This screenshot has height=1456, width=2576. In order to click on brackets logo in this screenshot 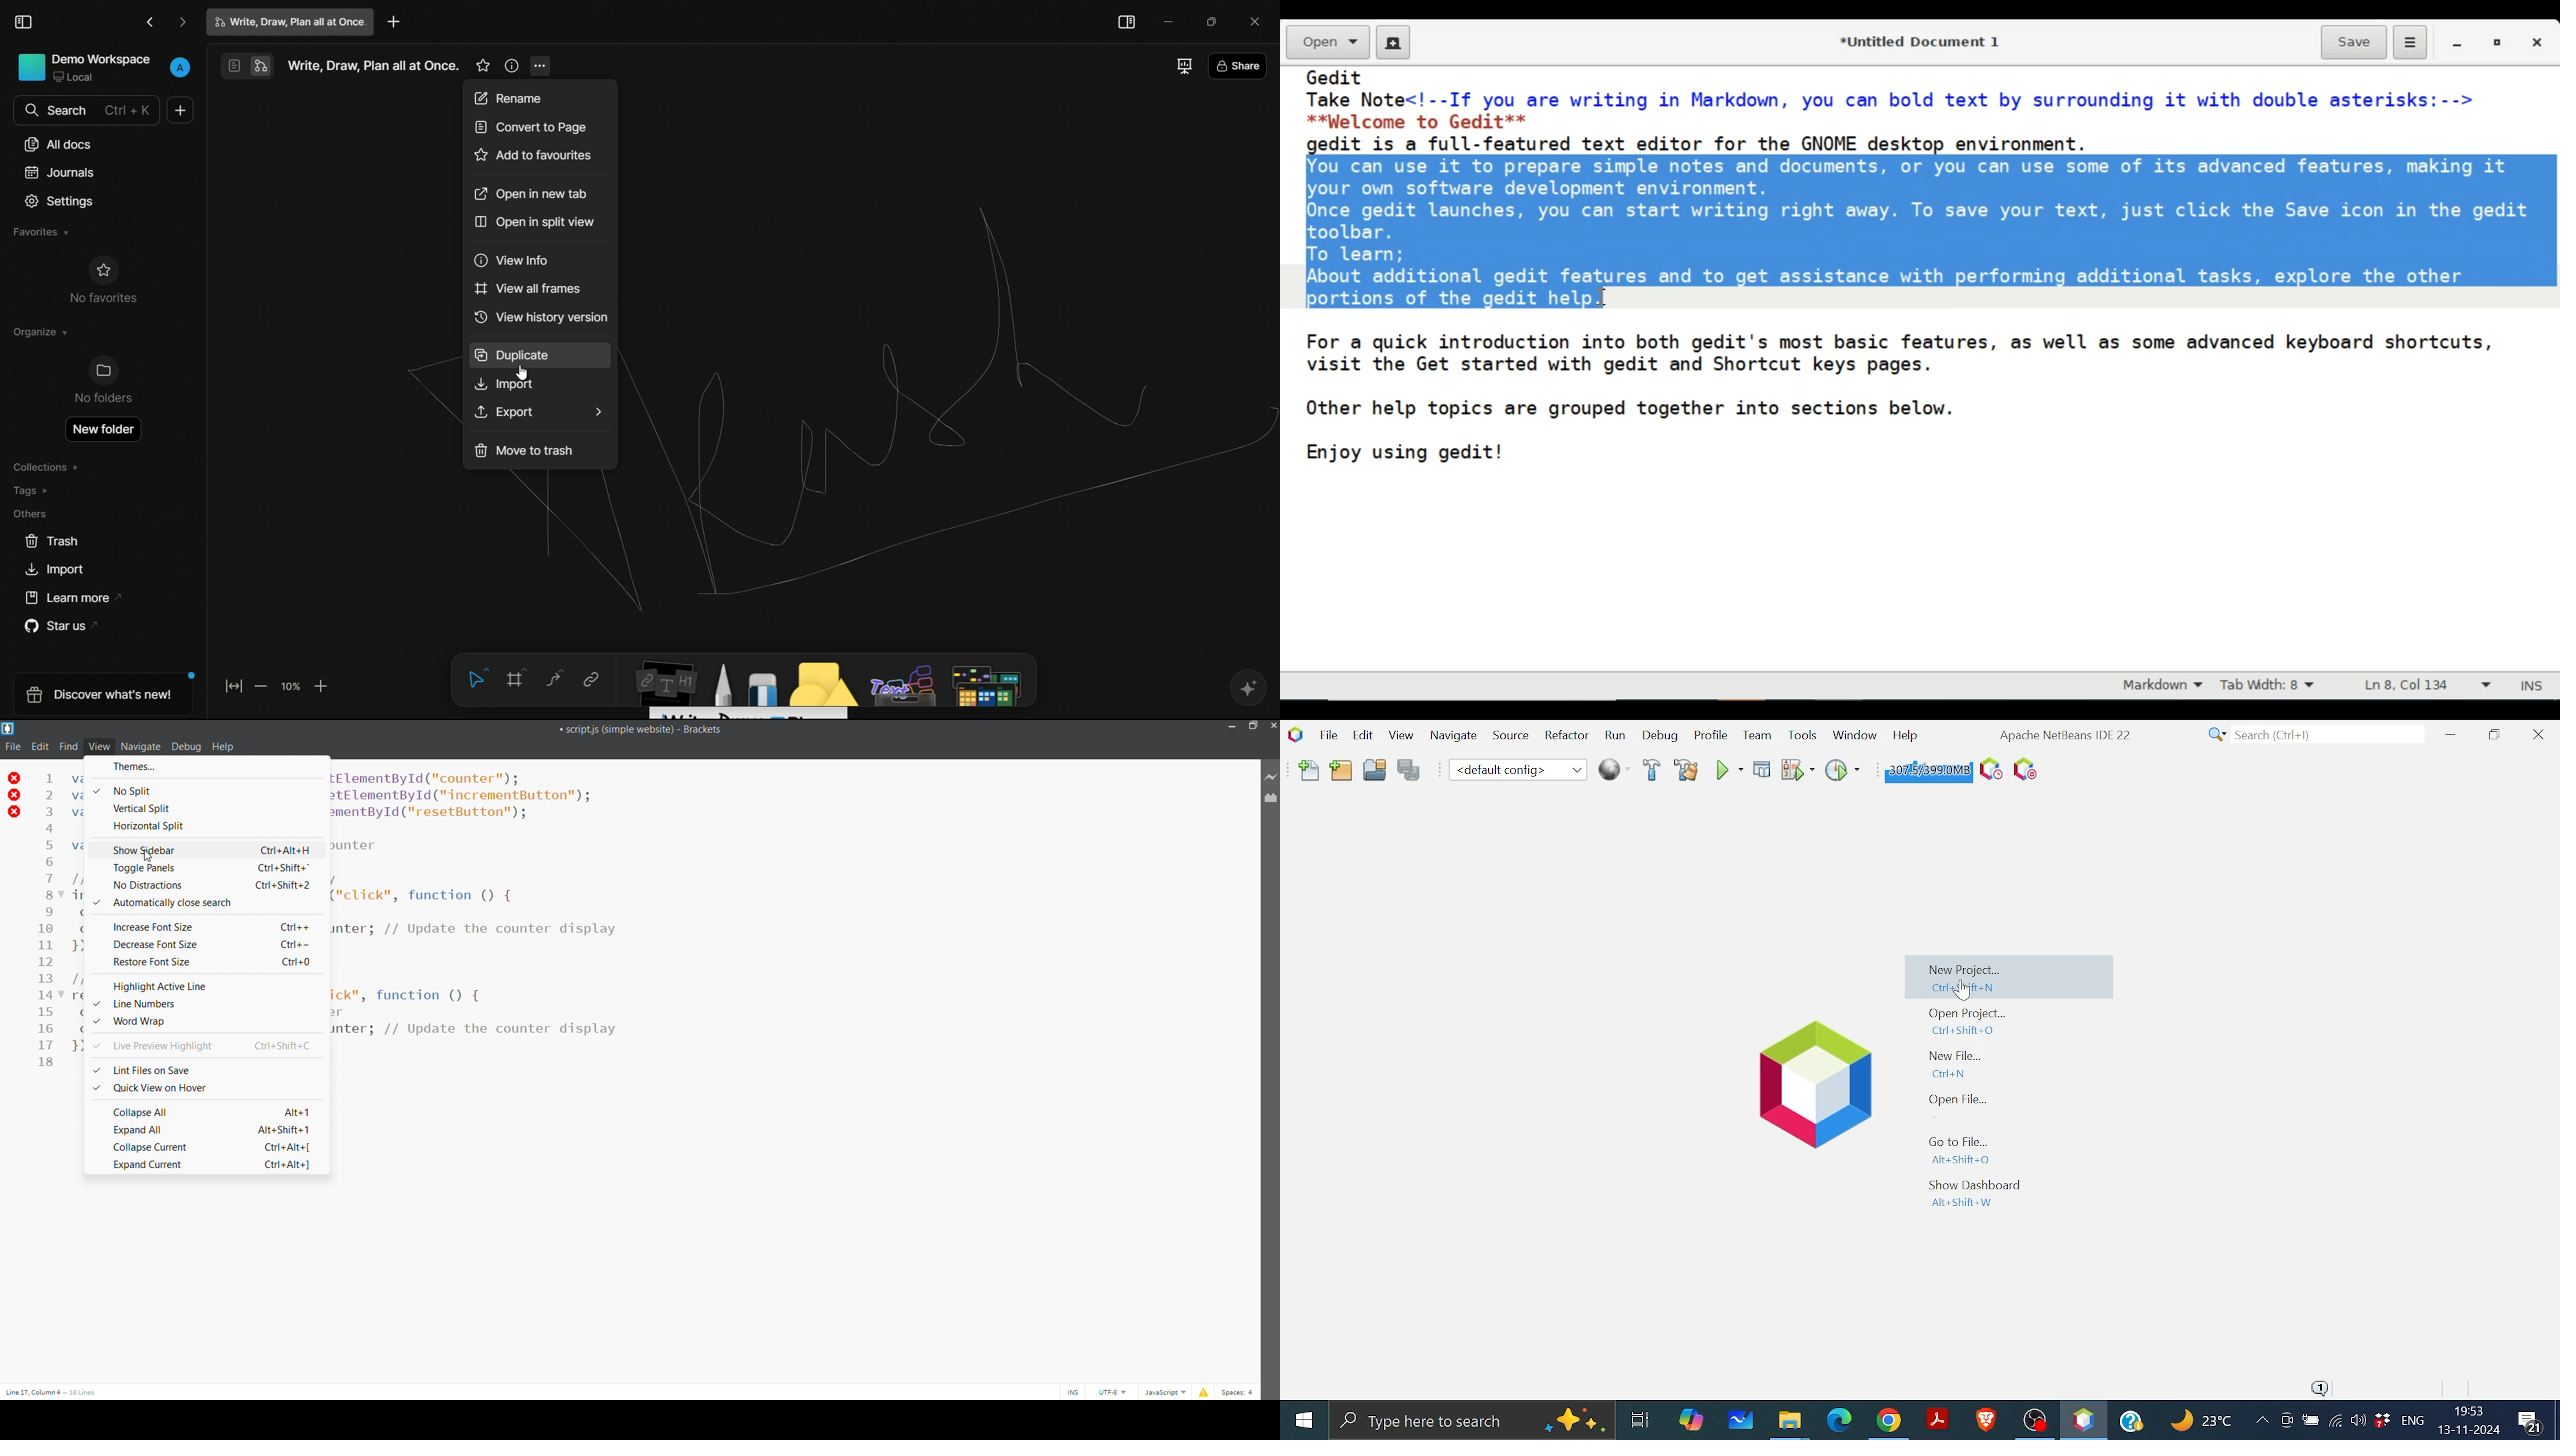, I will do `click(10, 729)`.